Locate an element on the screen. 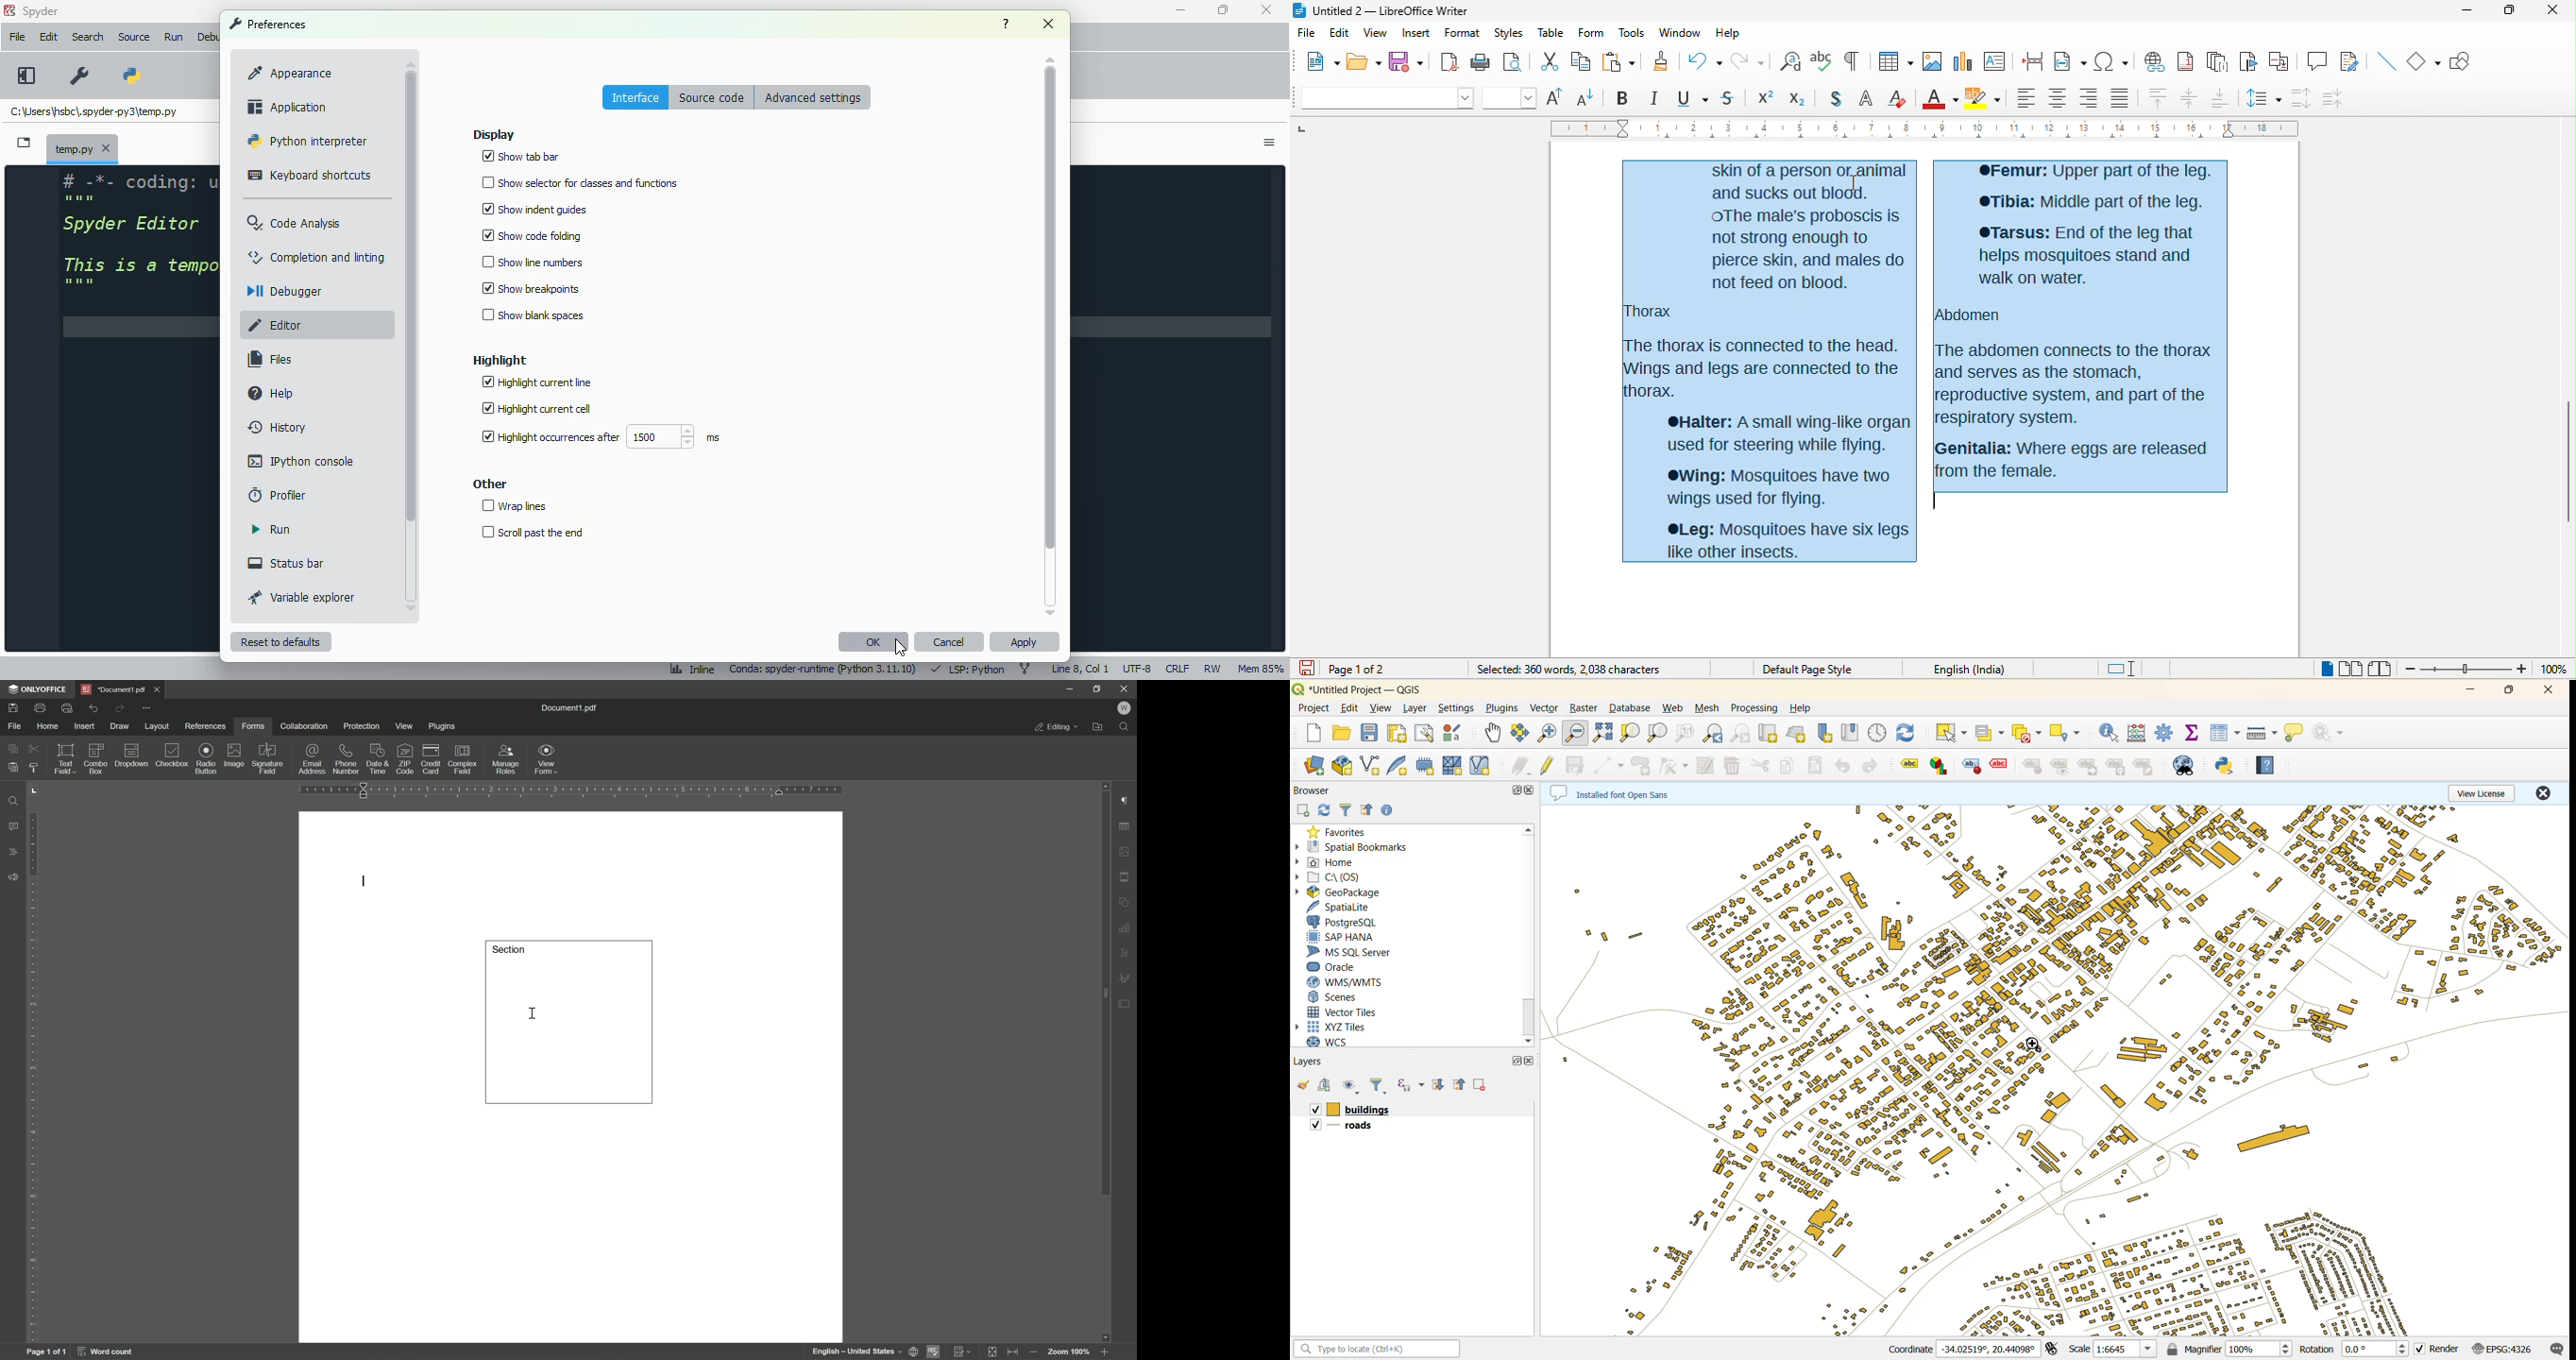  show layout is located at coordinates (1423, 734).